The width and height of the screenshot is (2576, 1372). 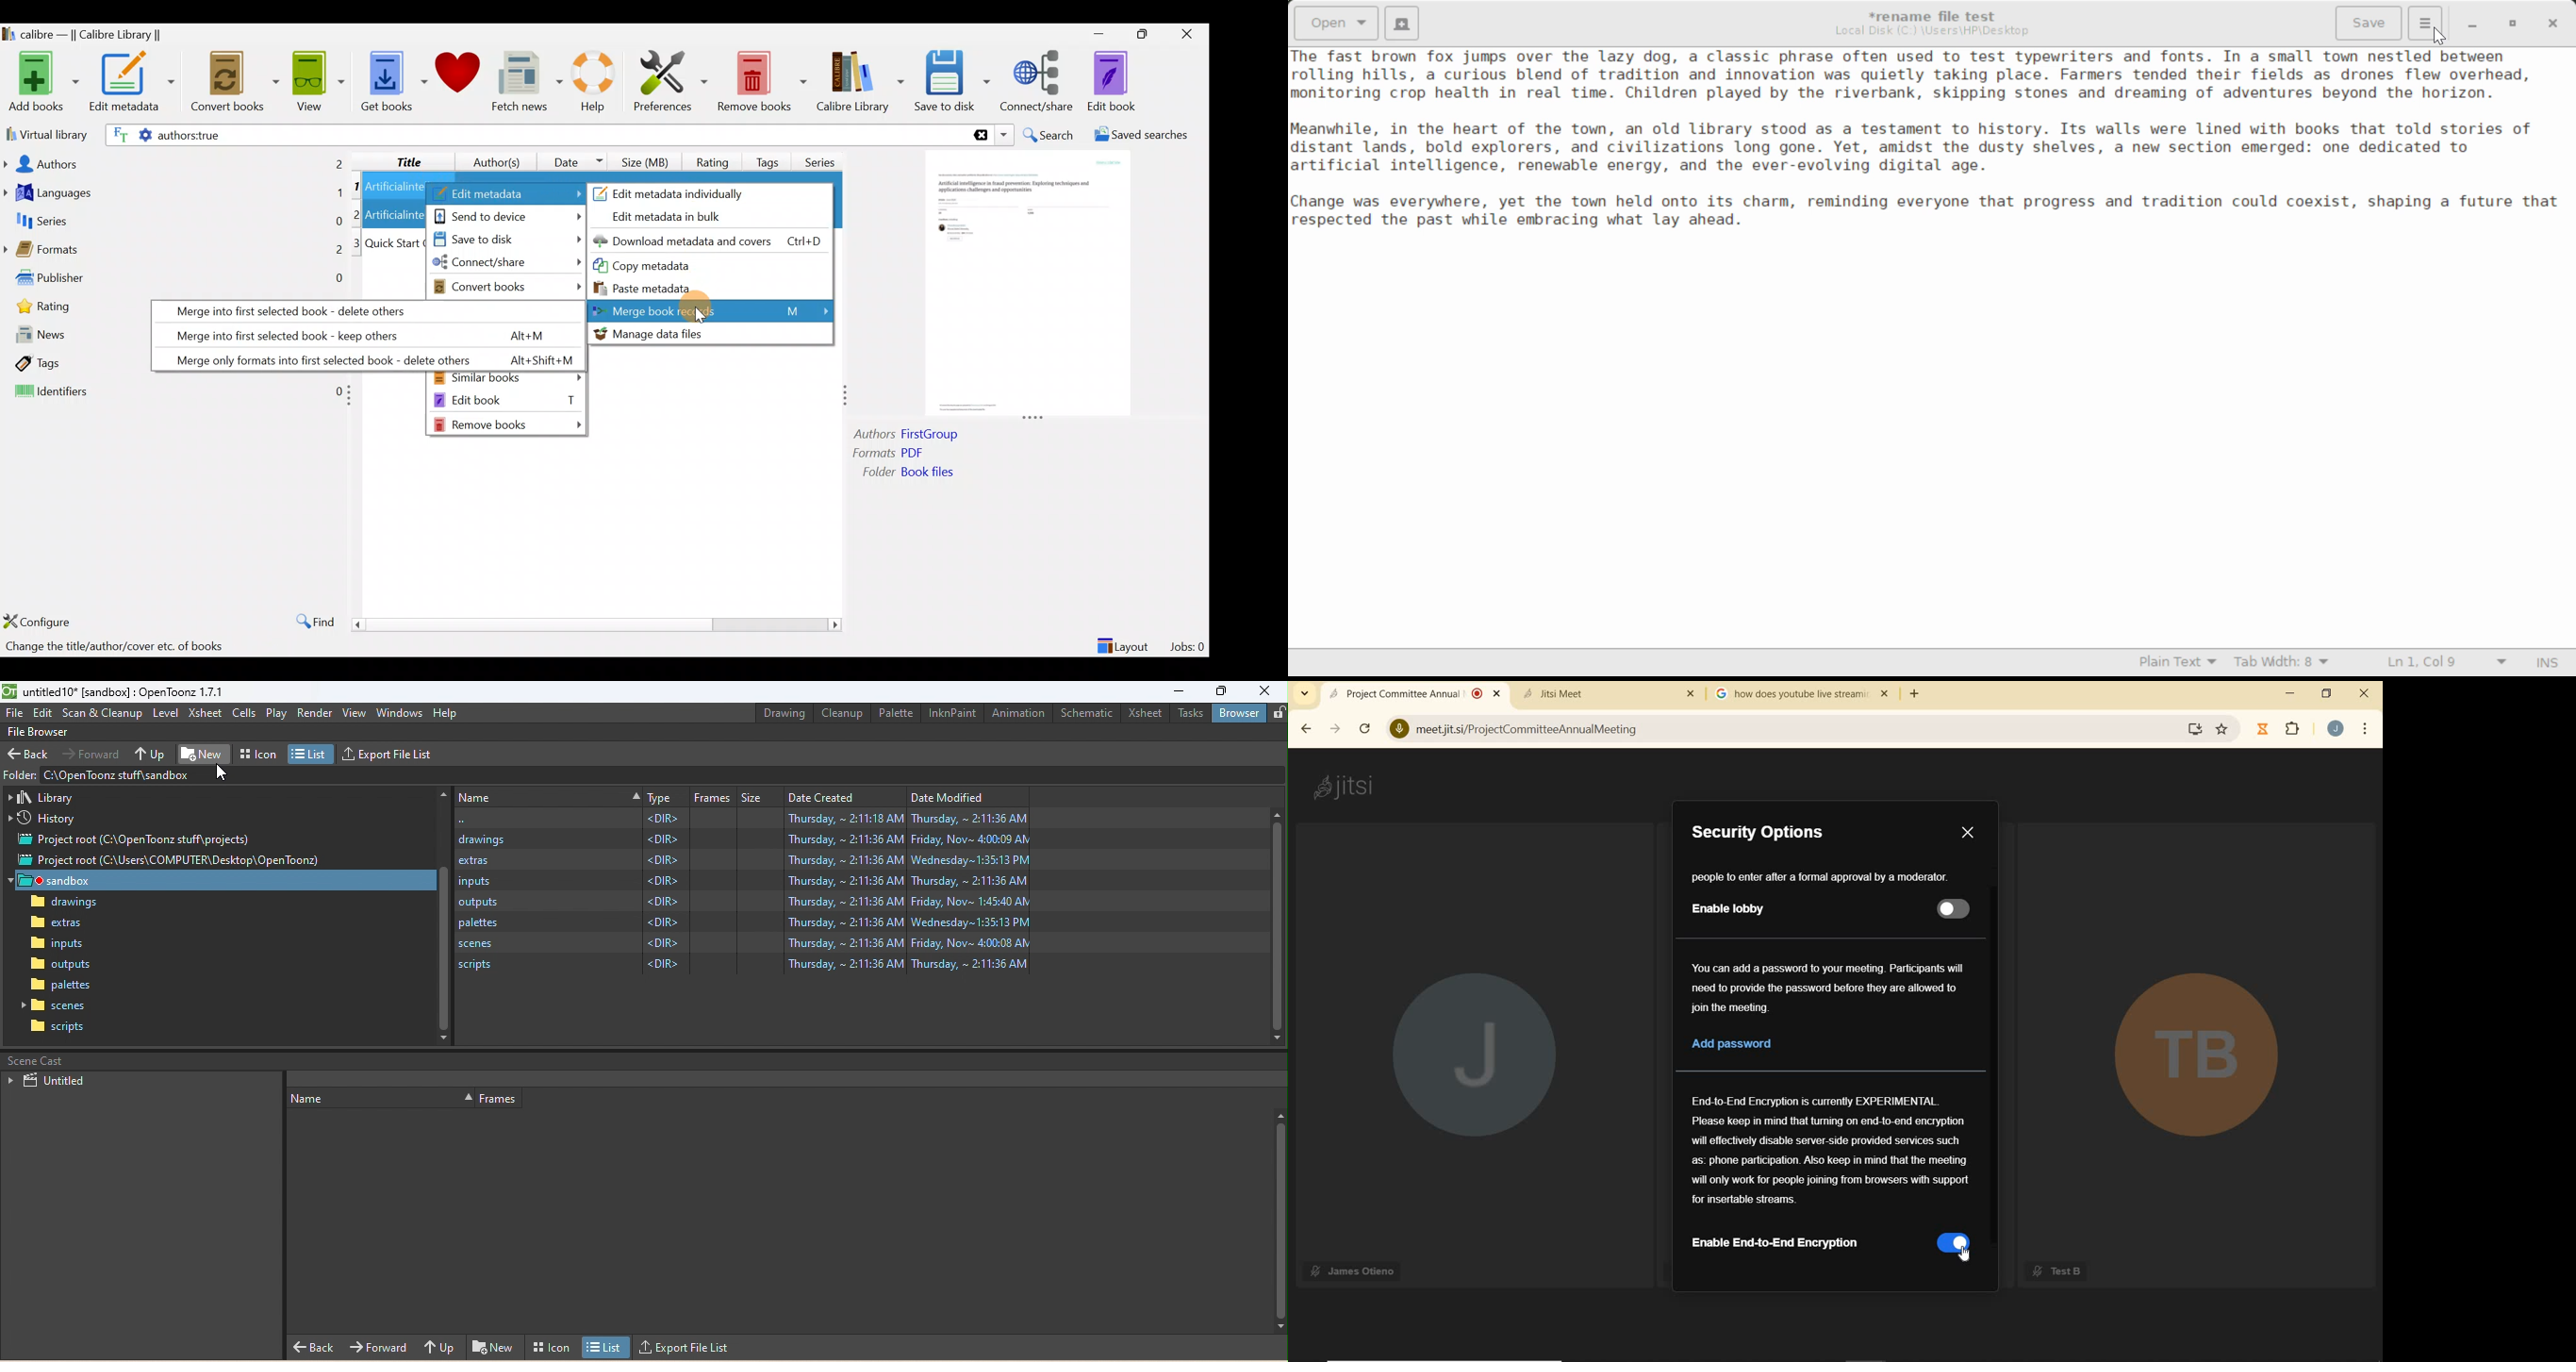 What do you see at coordinates (761, 799) in the screenshot?
I see `Size` at bounding box center [761, 799].